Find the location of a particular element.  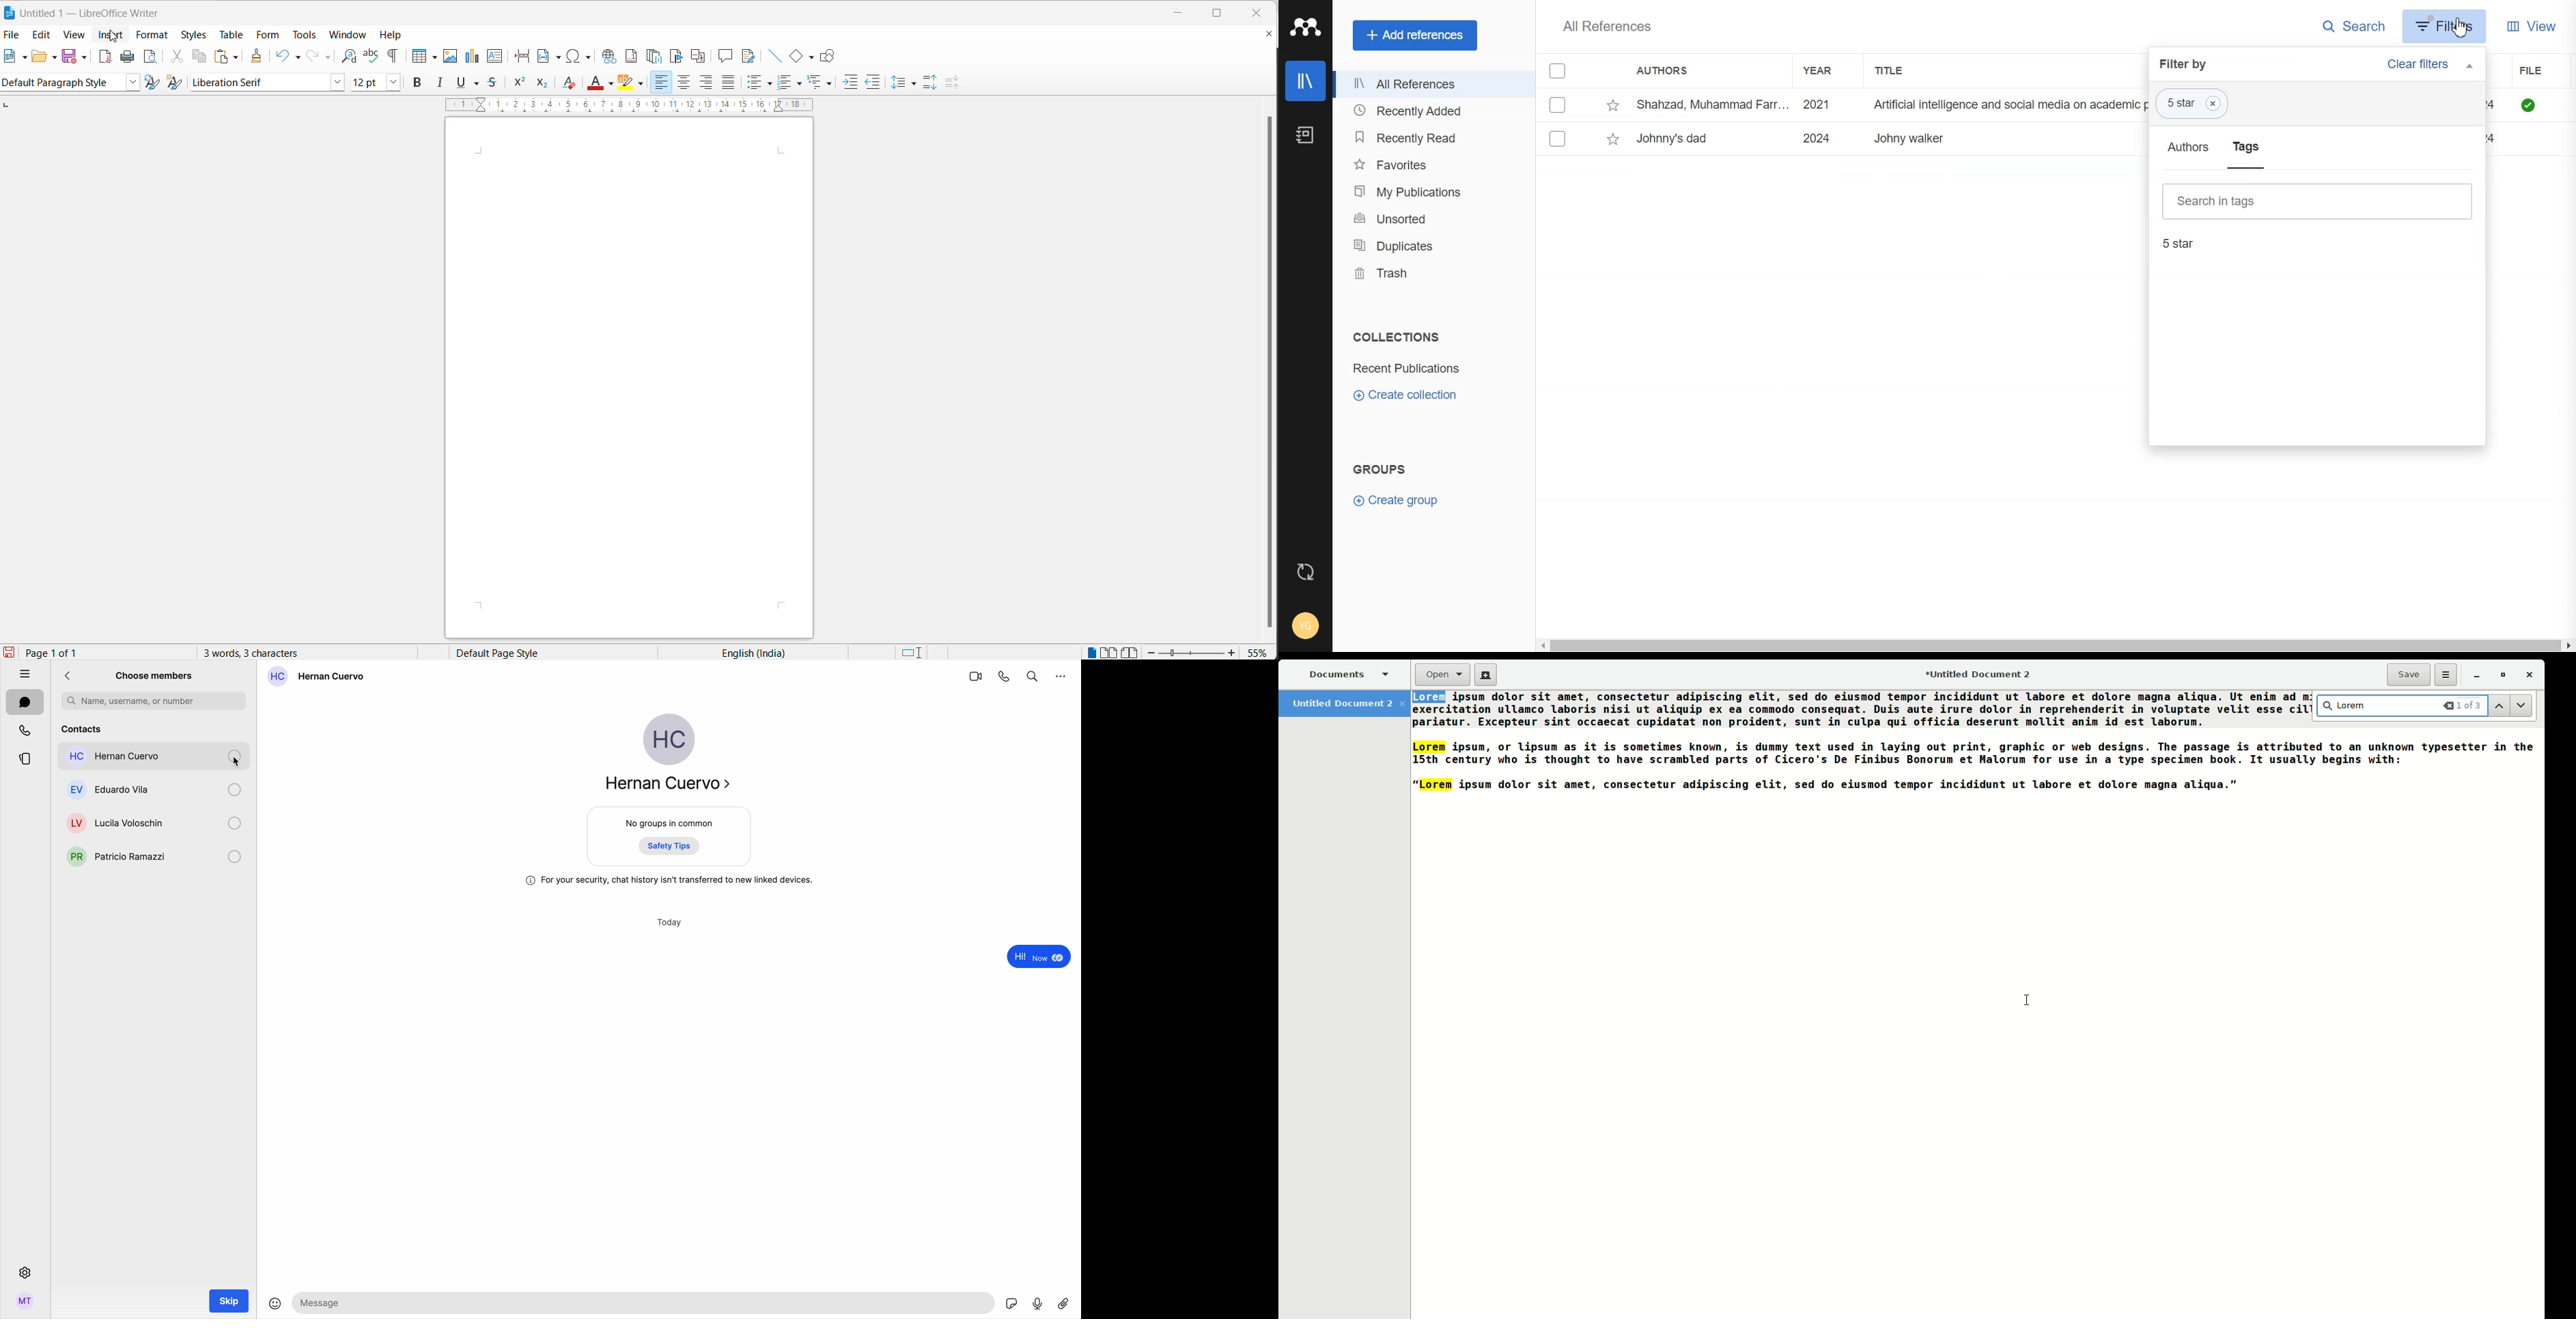

form is located at coordinates (268, 35).